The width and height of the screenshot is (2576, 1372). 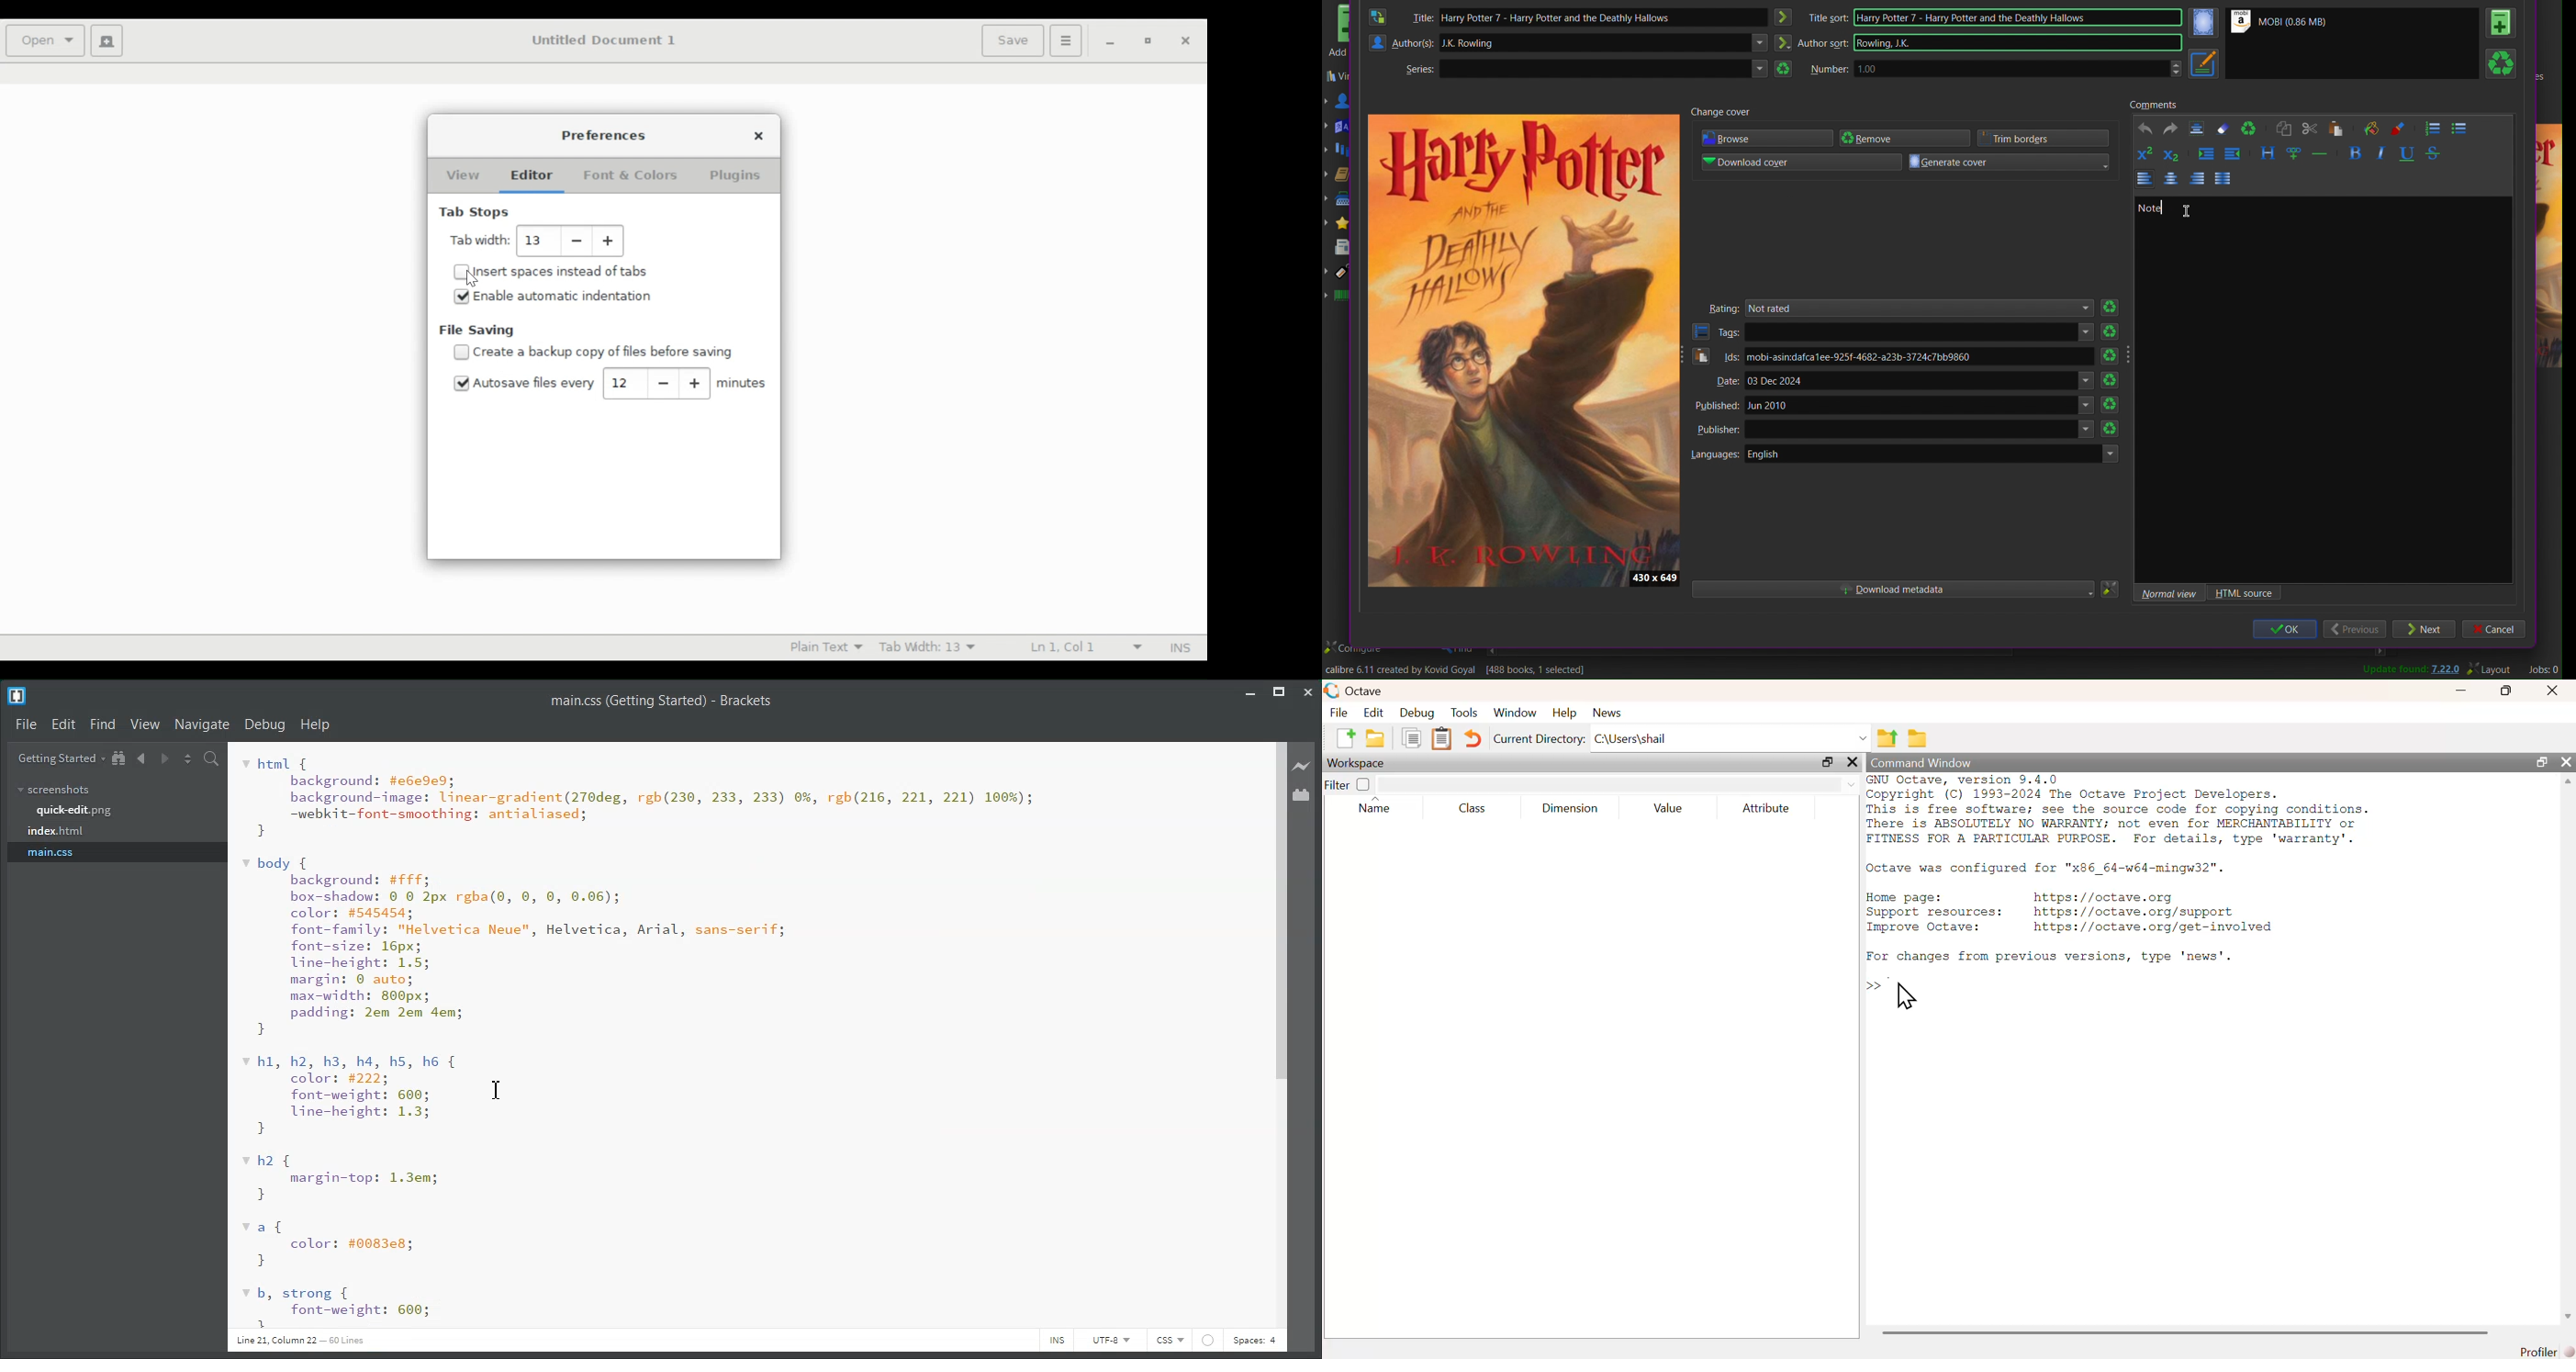 I want to click on JK Rawling, so click(x=1614, y=44).